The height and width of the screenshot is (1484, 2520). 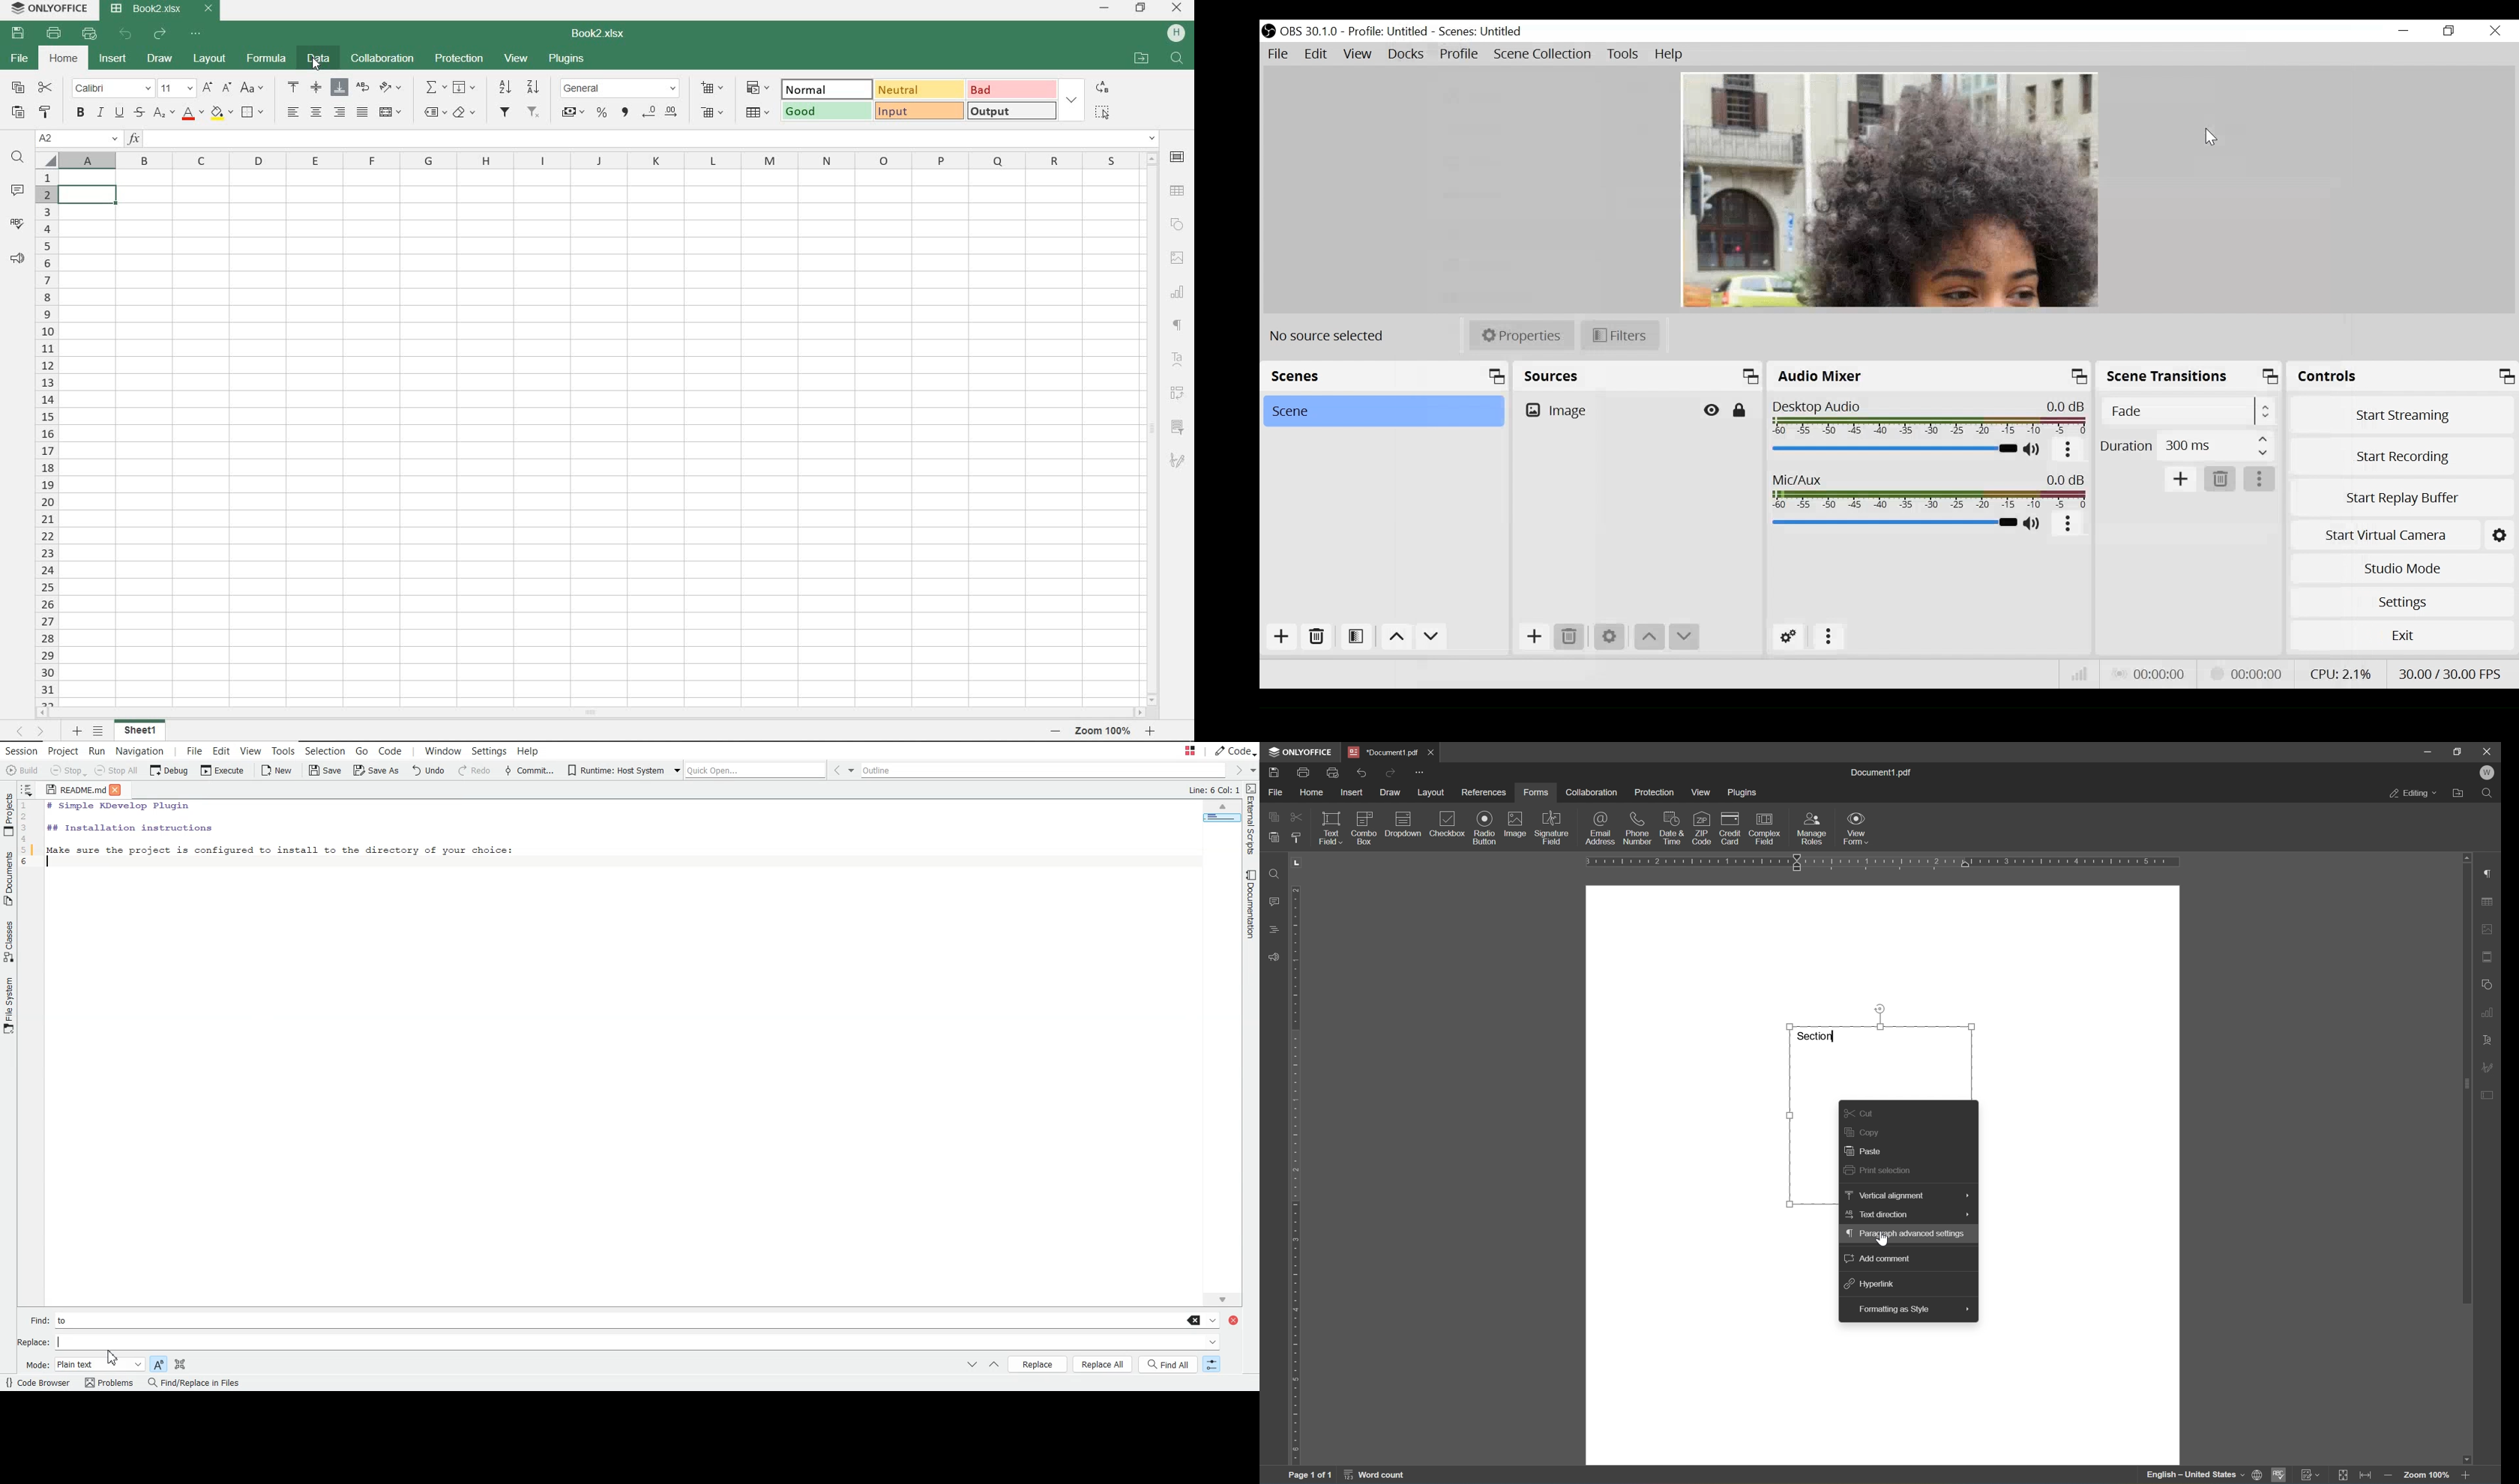 I want to click on credit card, so click(x=1730, y=828).